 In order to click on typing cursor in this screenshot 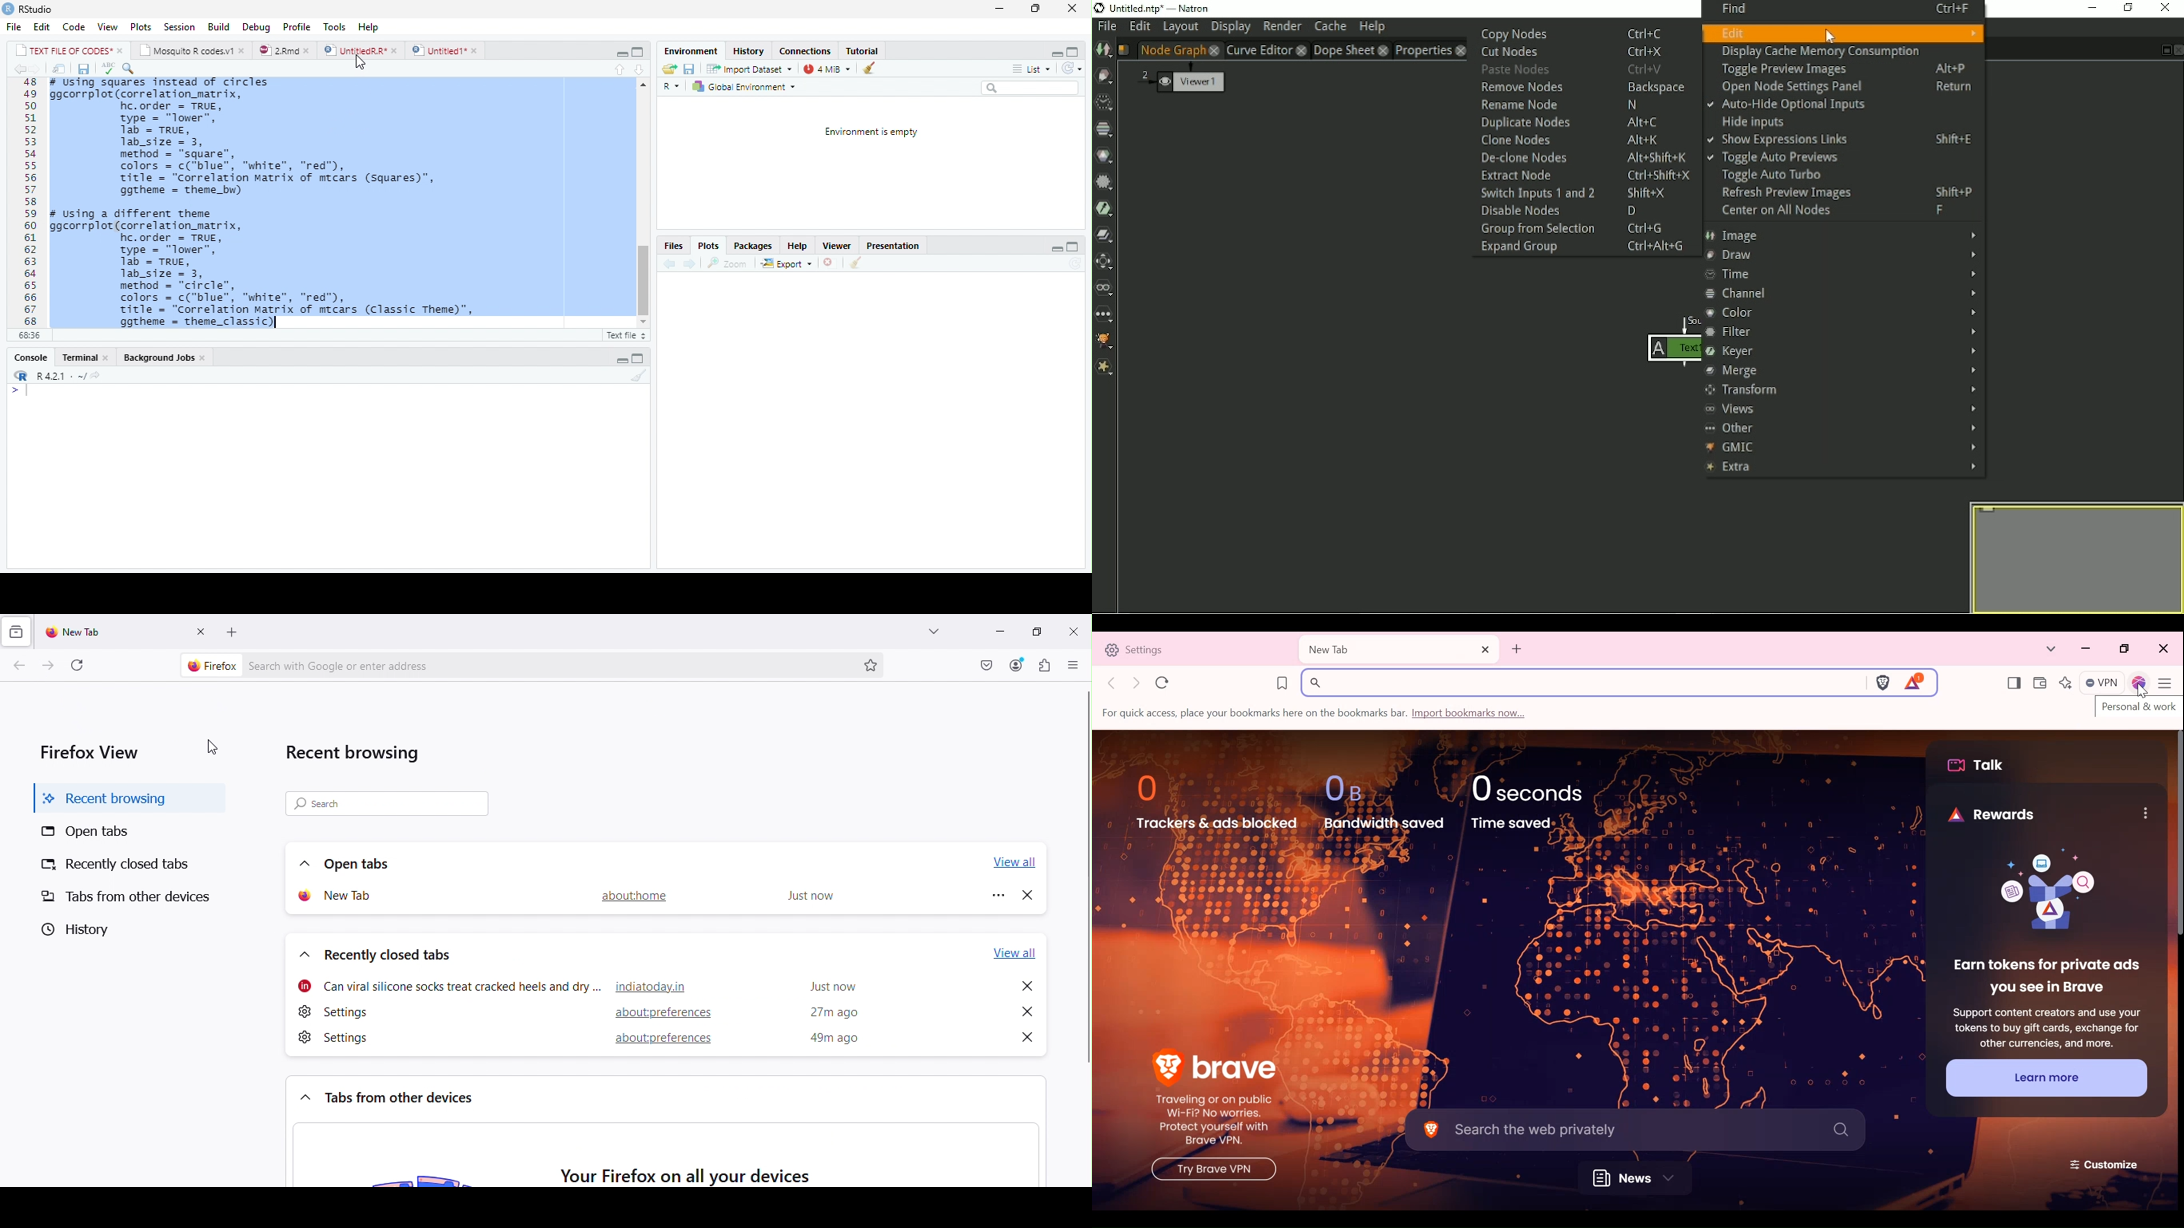, I will do `click(21, 393)`.